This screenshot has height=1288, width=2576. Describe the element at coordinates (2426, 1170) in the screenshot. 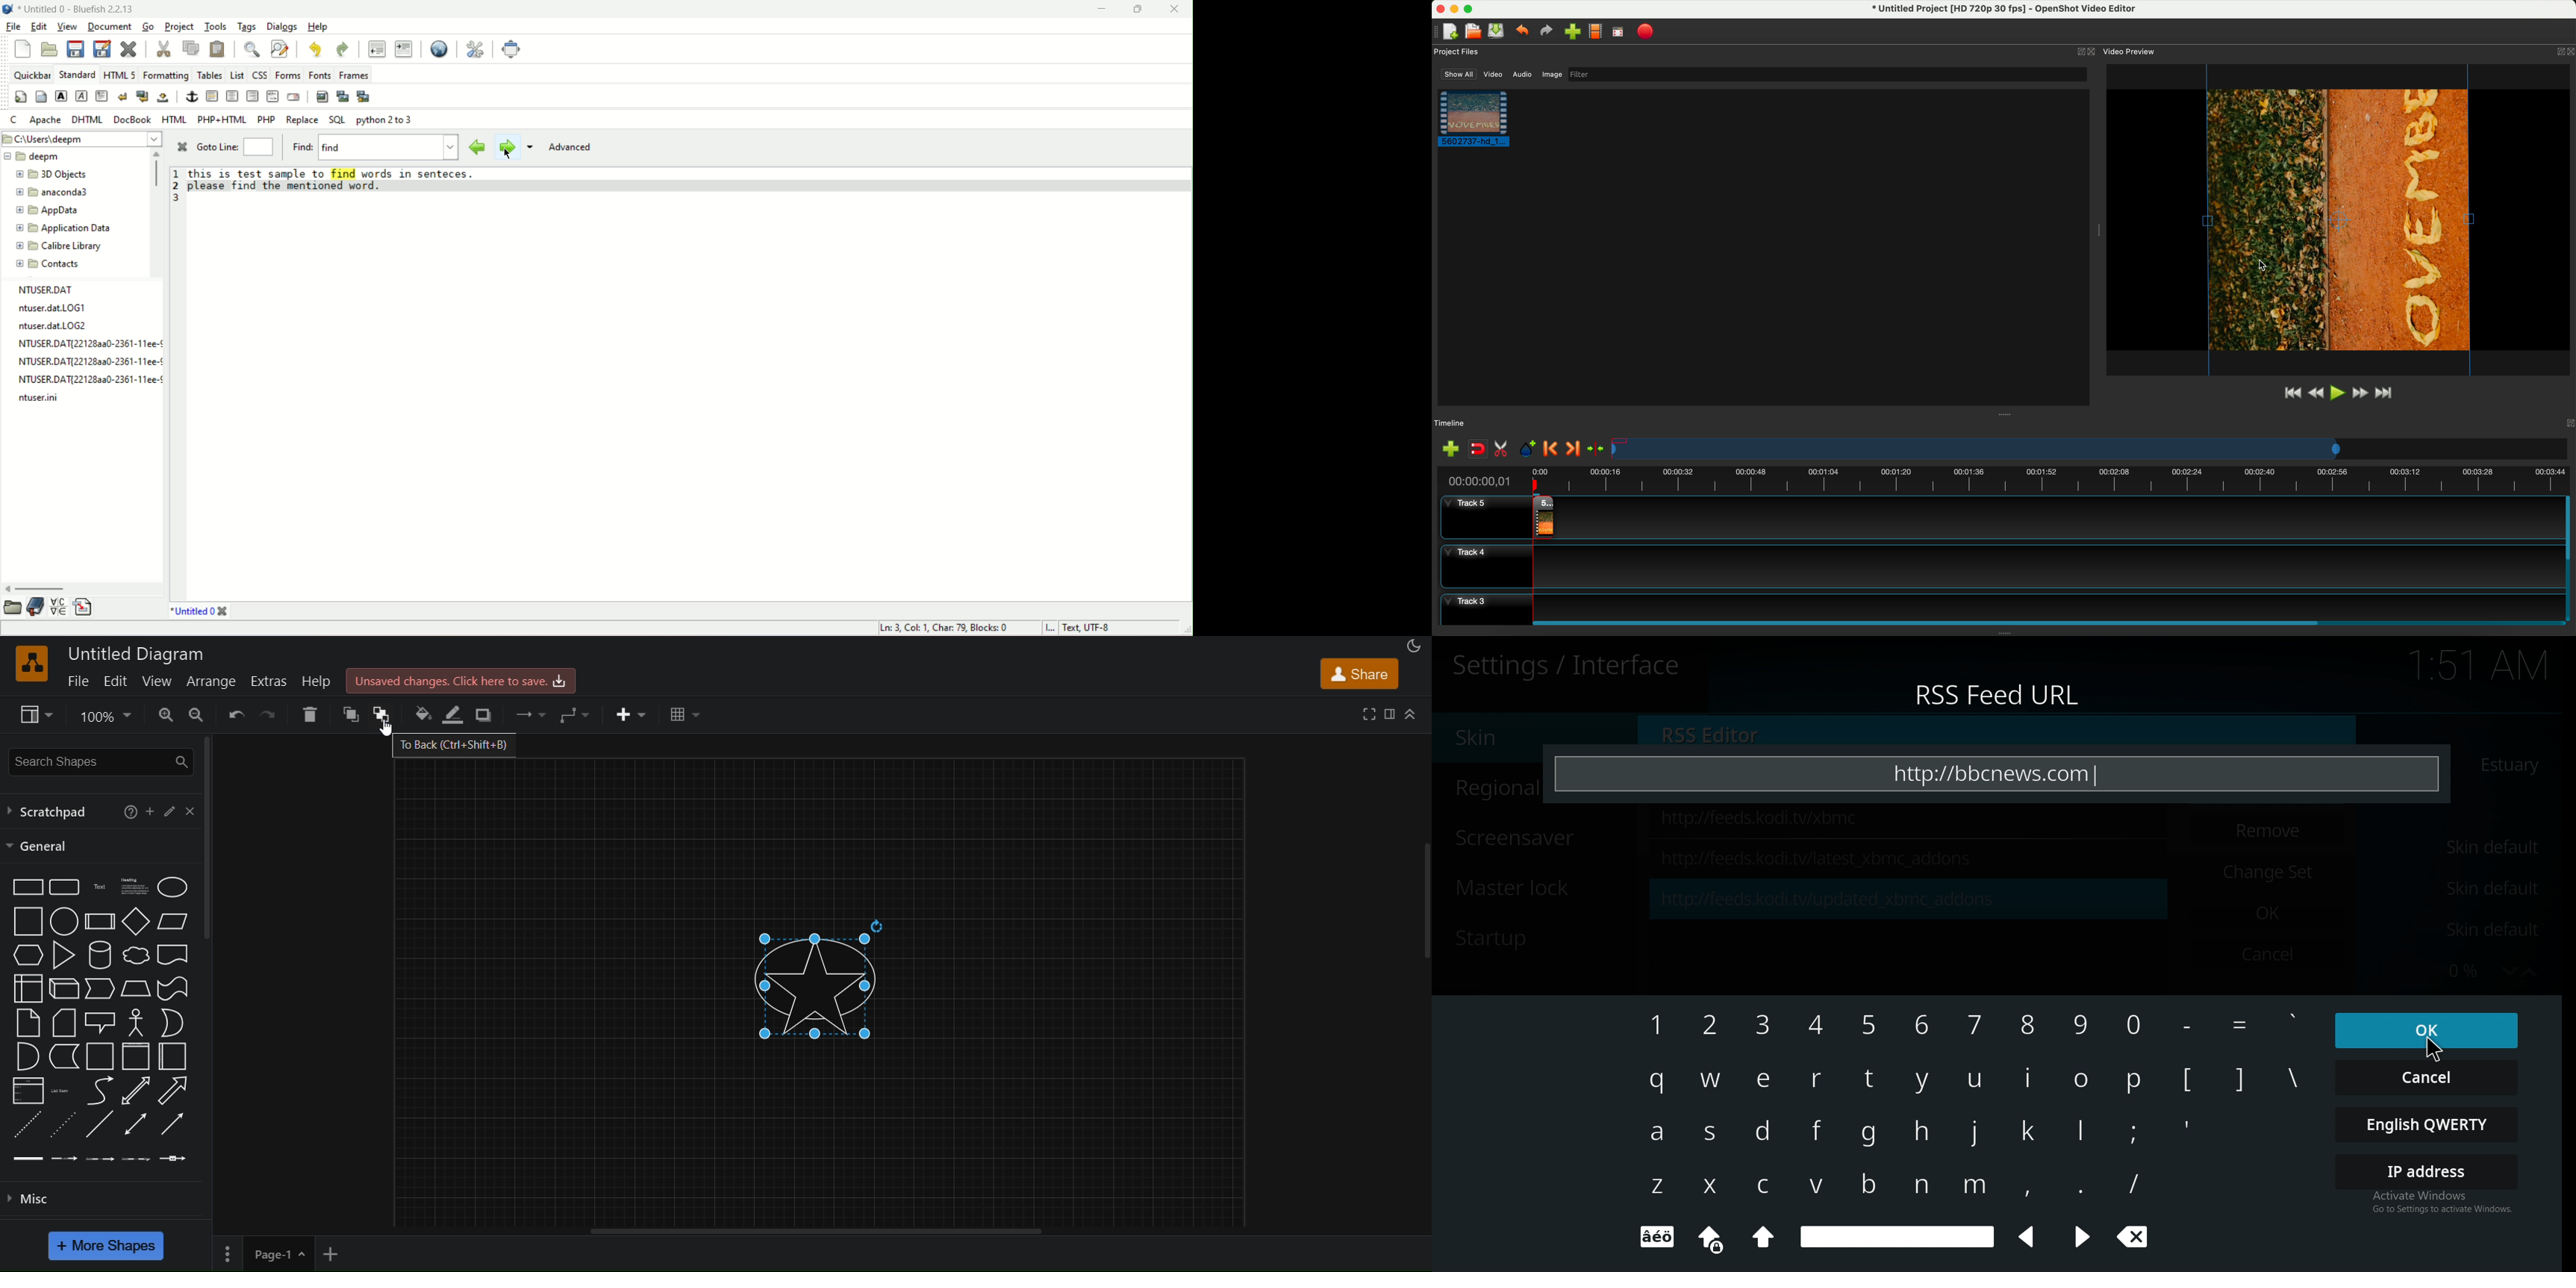

I see `ip address` at that location.